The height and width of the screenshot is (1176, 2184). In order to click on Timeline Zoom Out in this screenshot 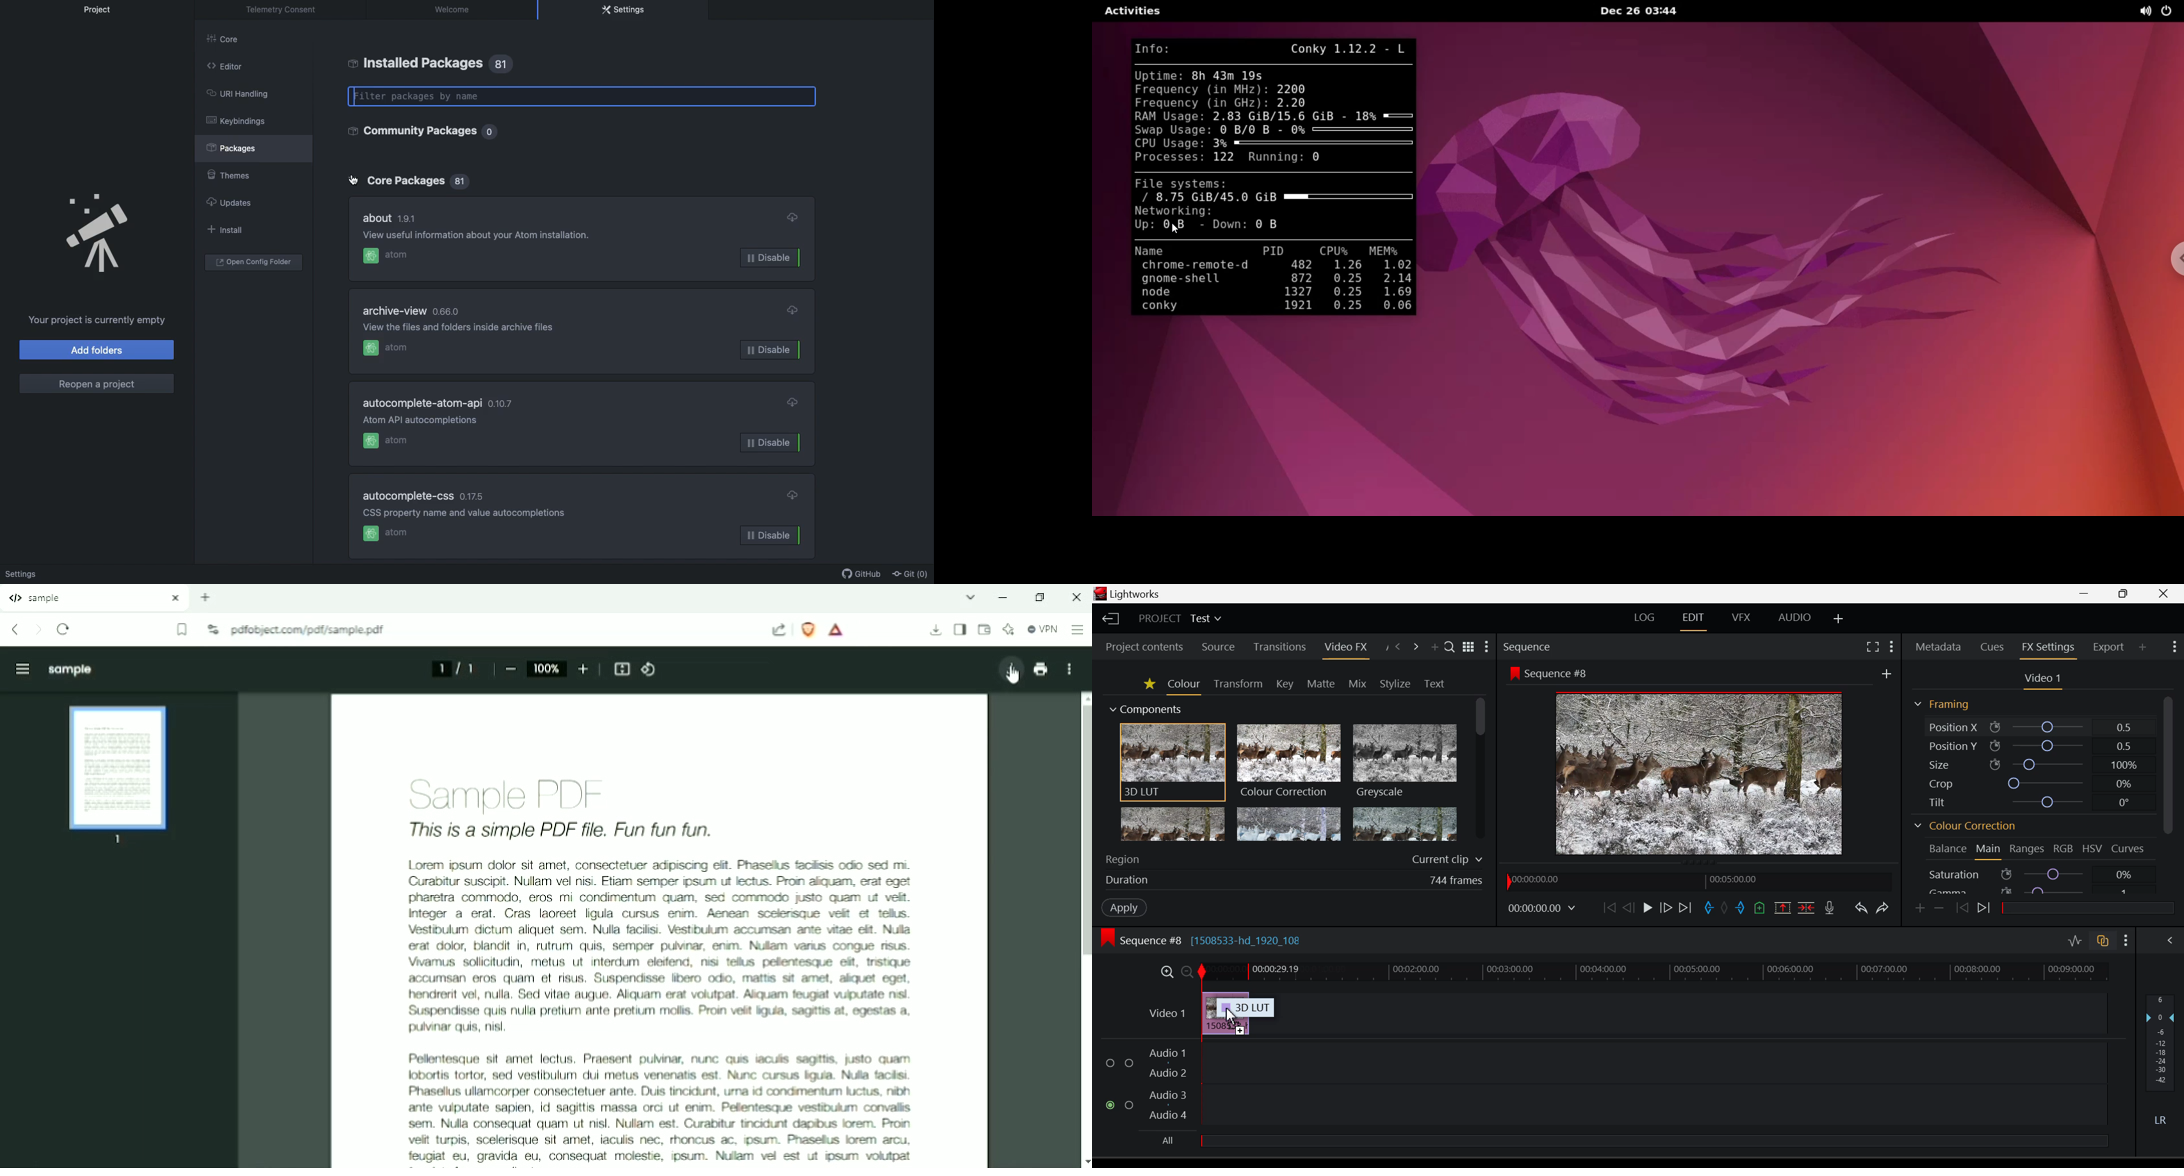, I will do `click(1186, 972)`.